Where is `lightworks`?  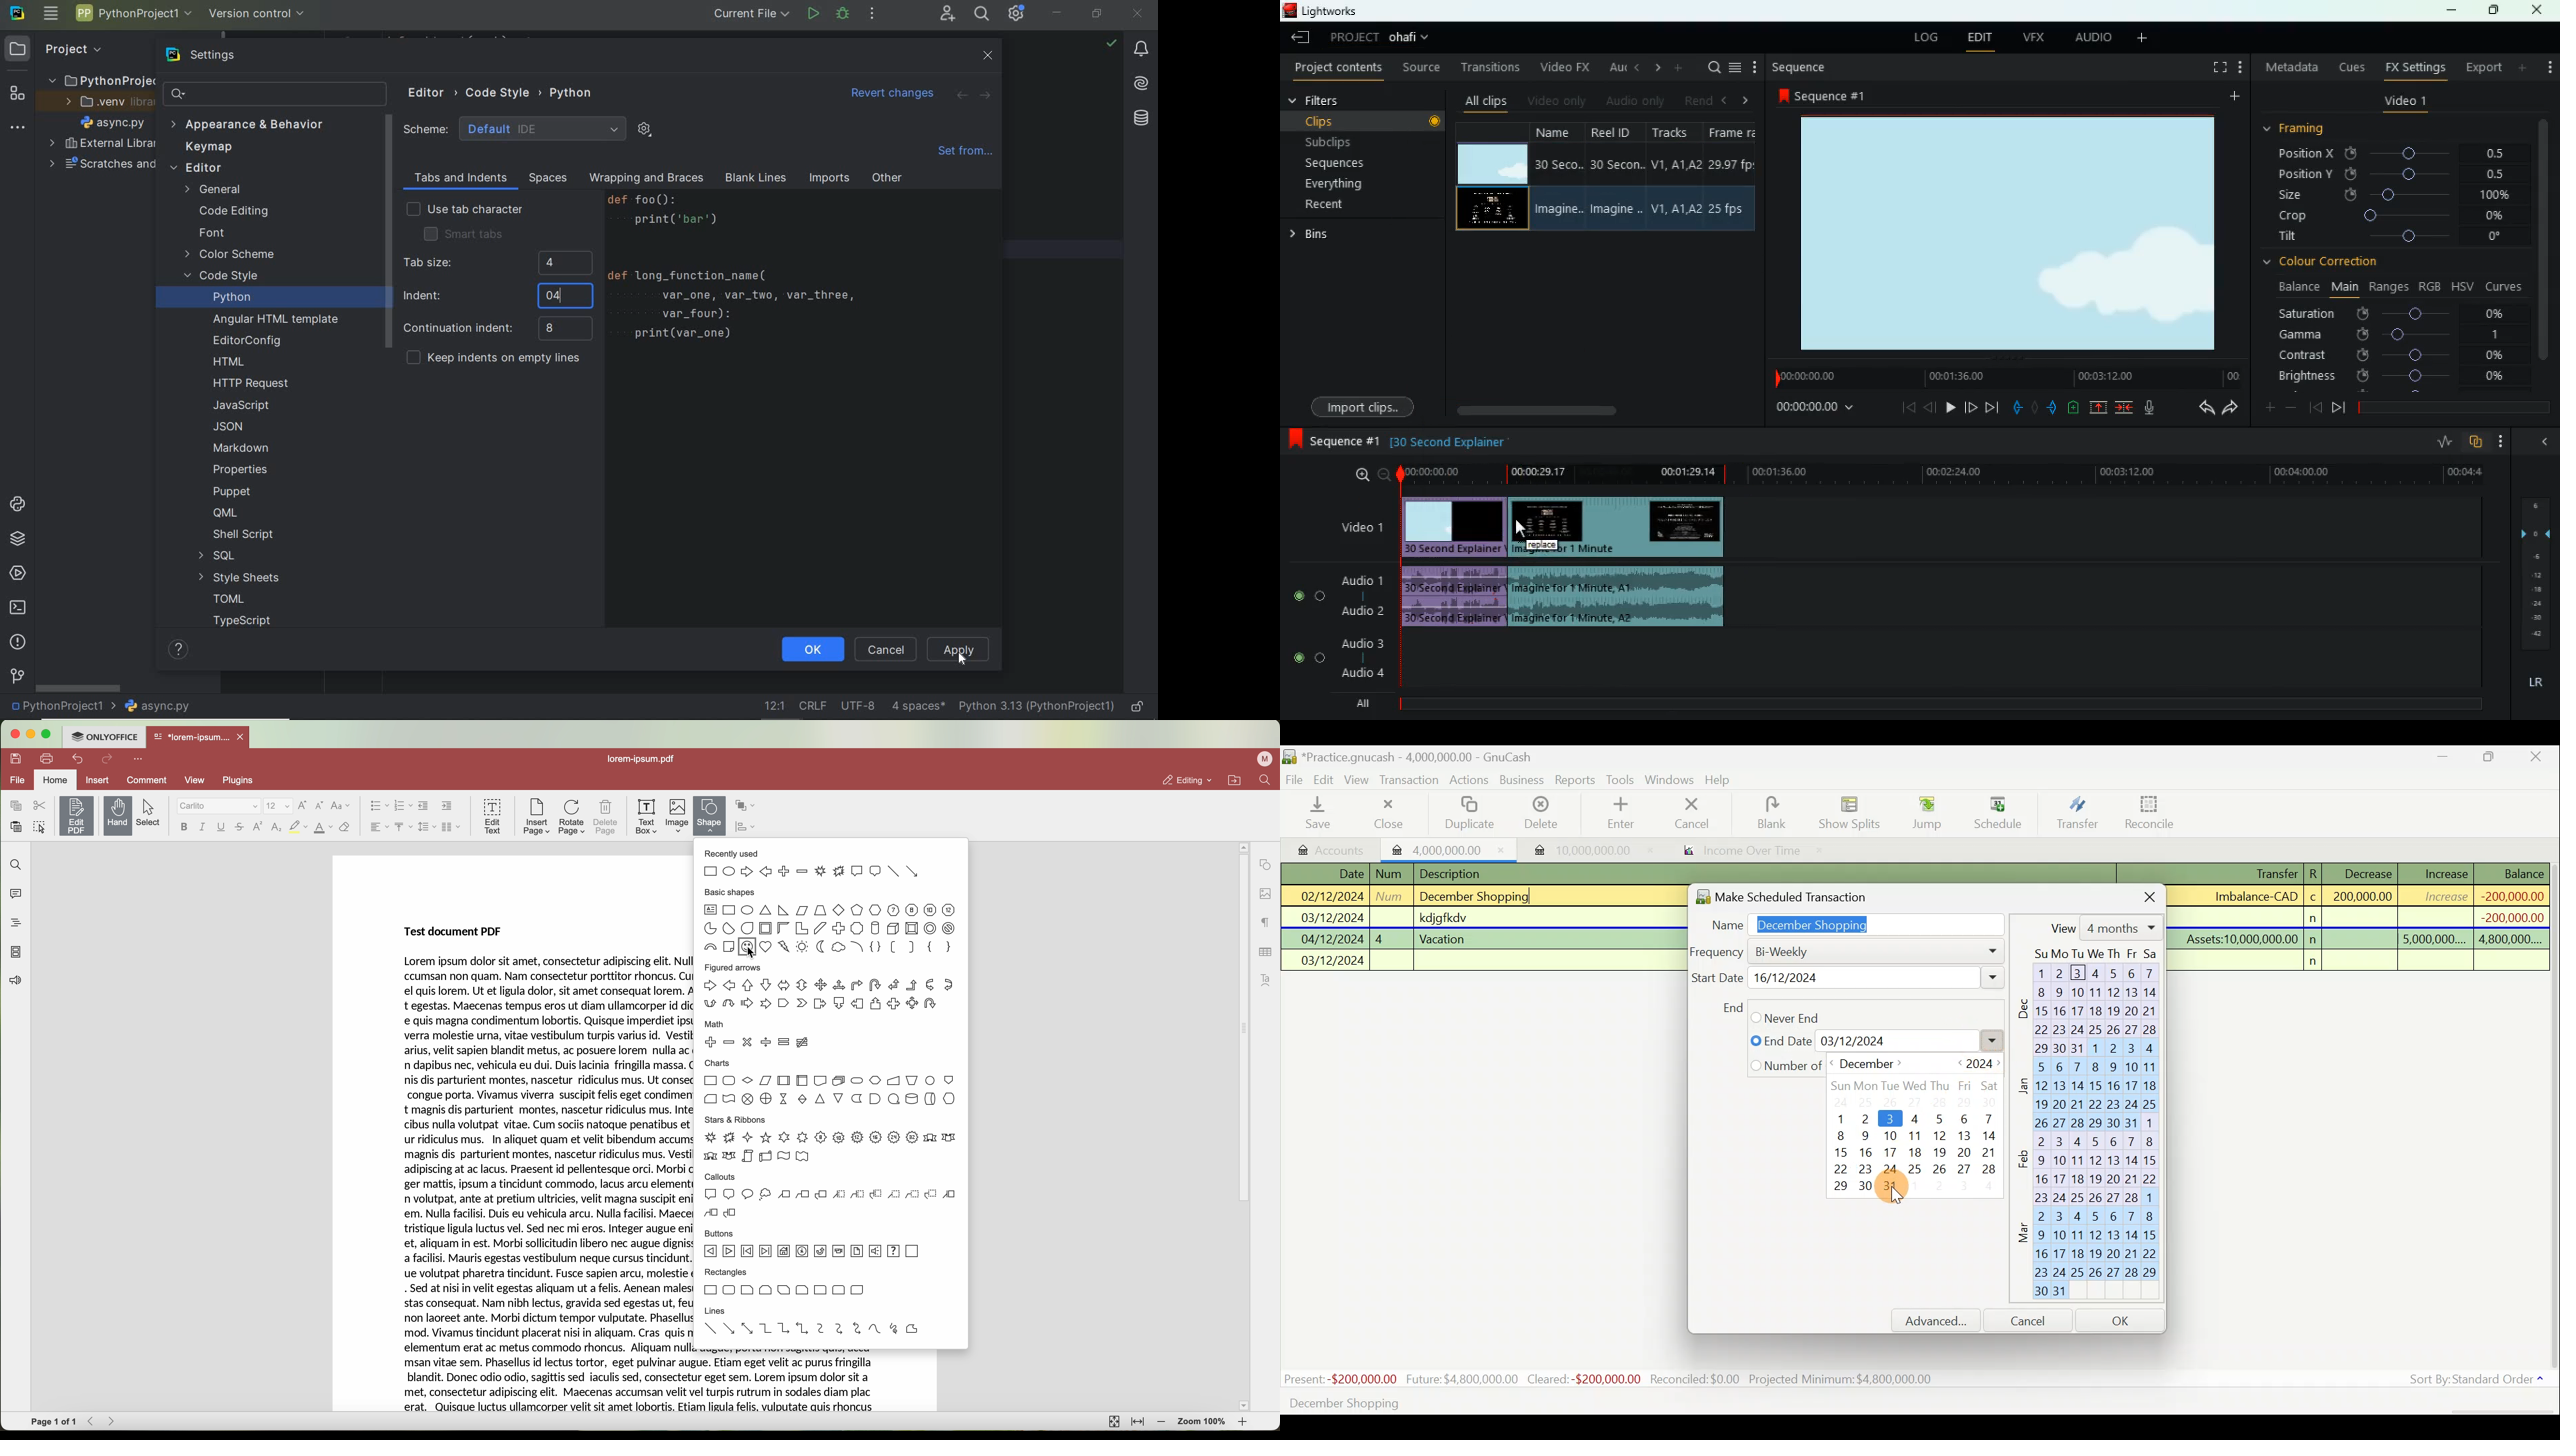 lightworks is located at coordinates (1322, 10).